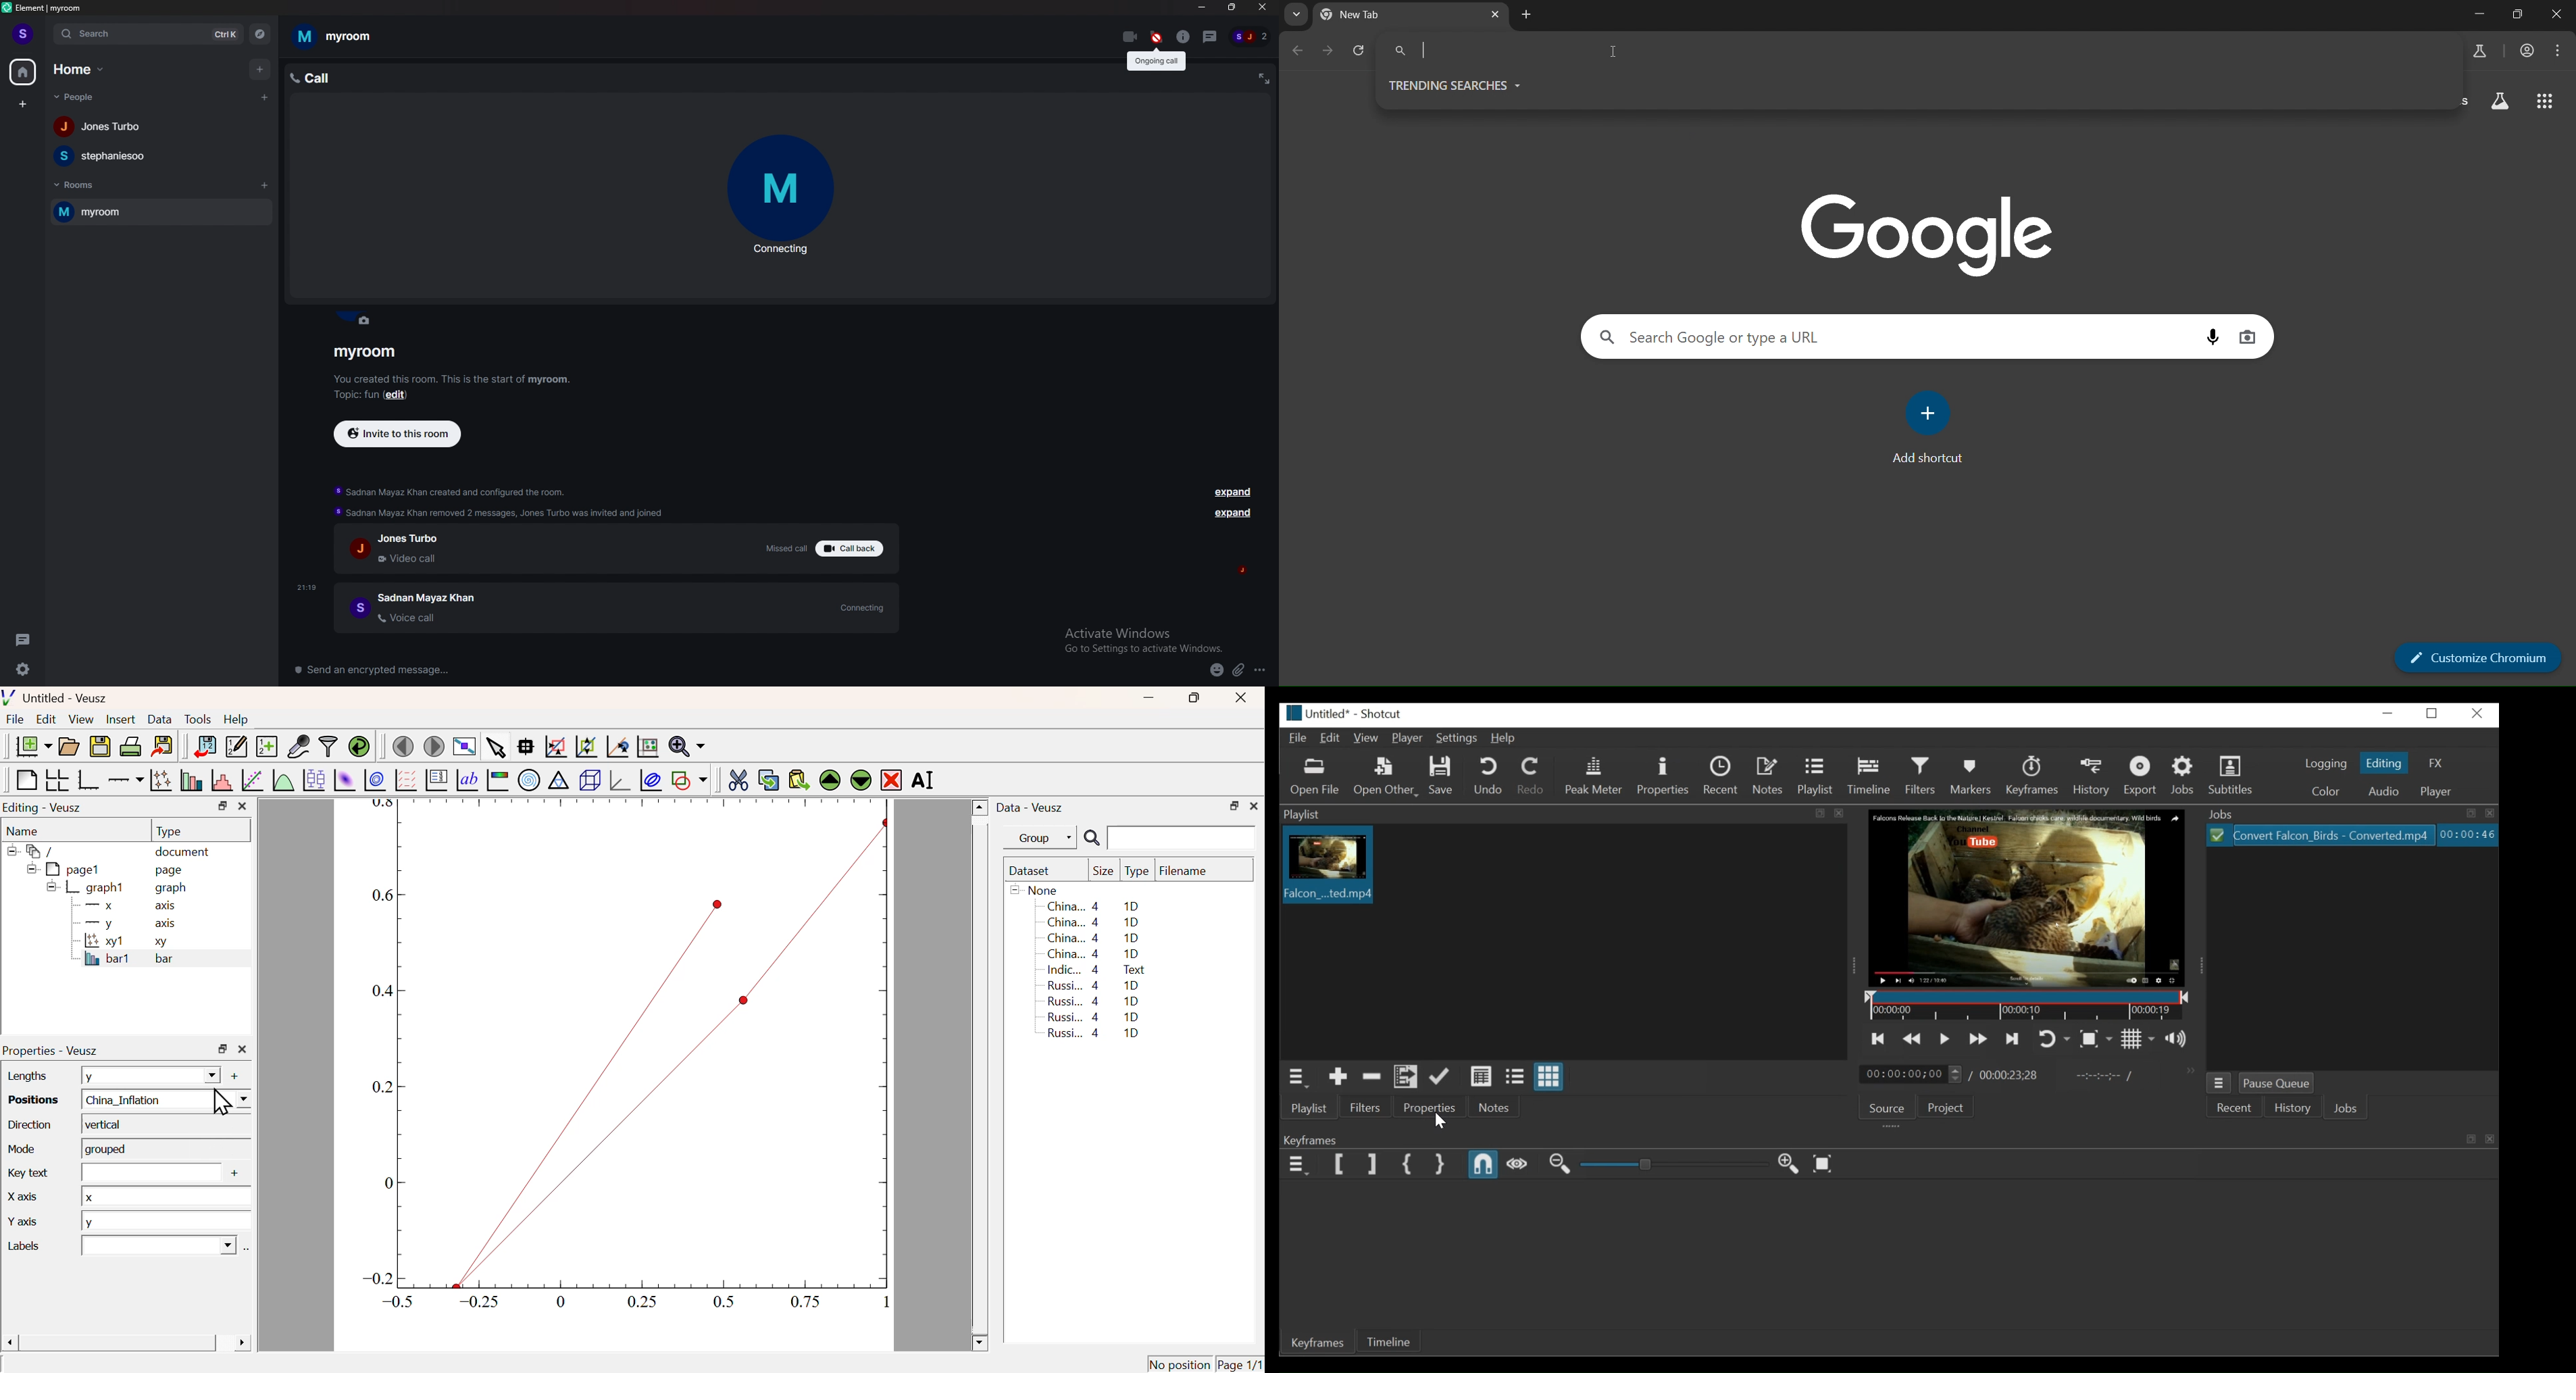 Image resolution: width=2576 pixels, height=1400 pixels. I want to click on call, so click(315, 77).